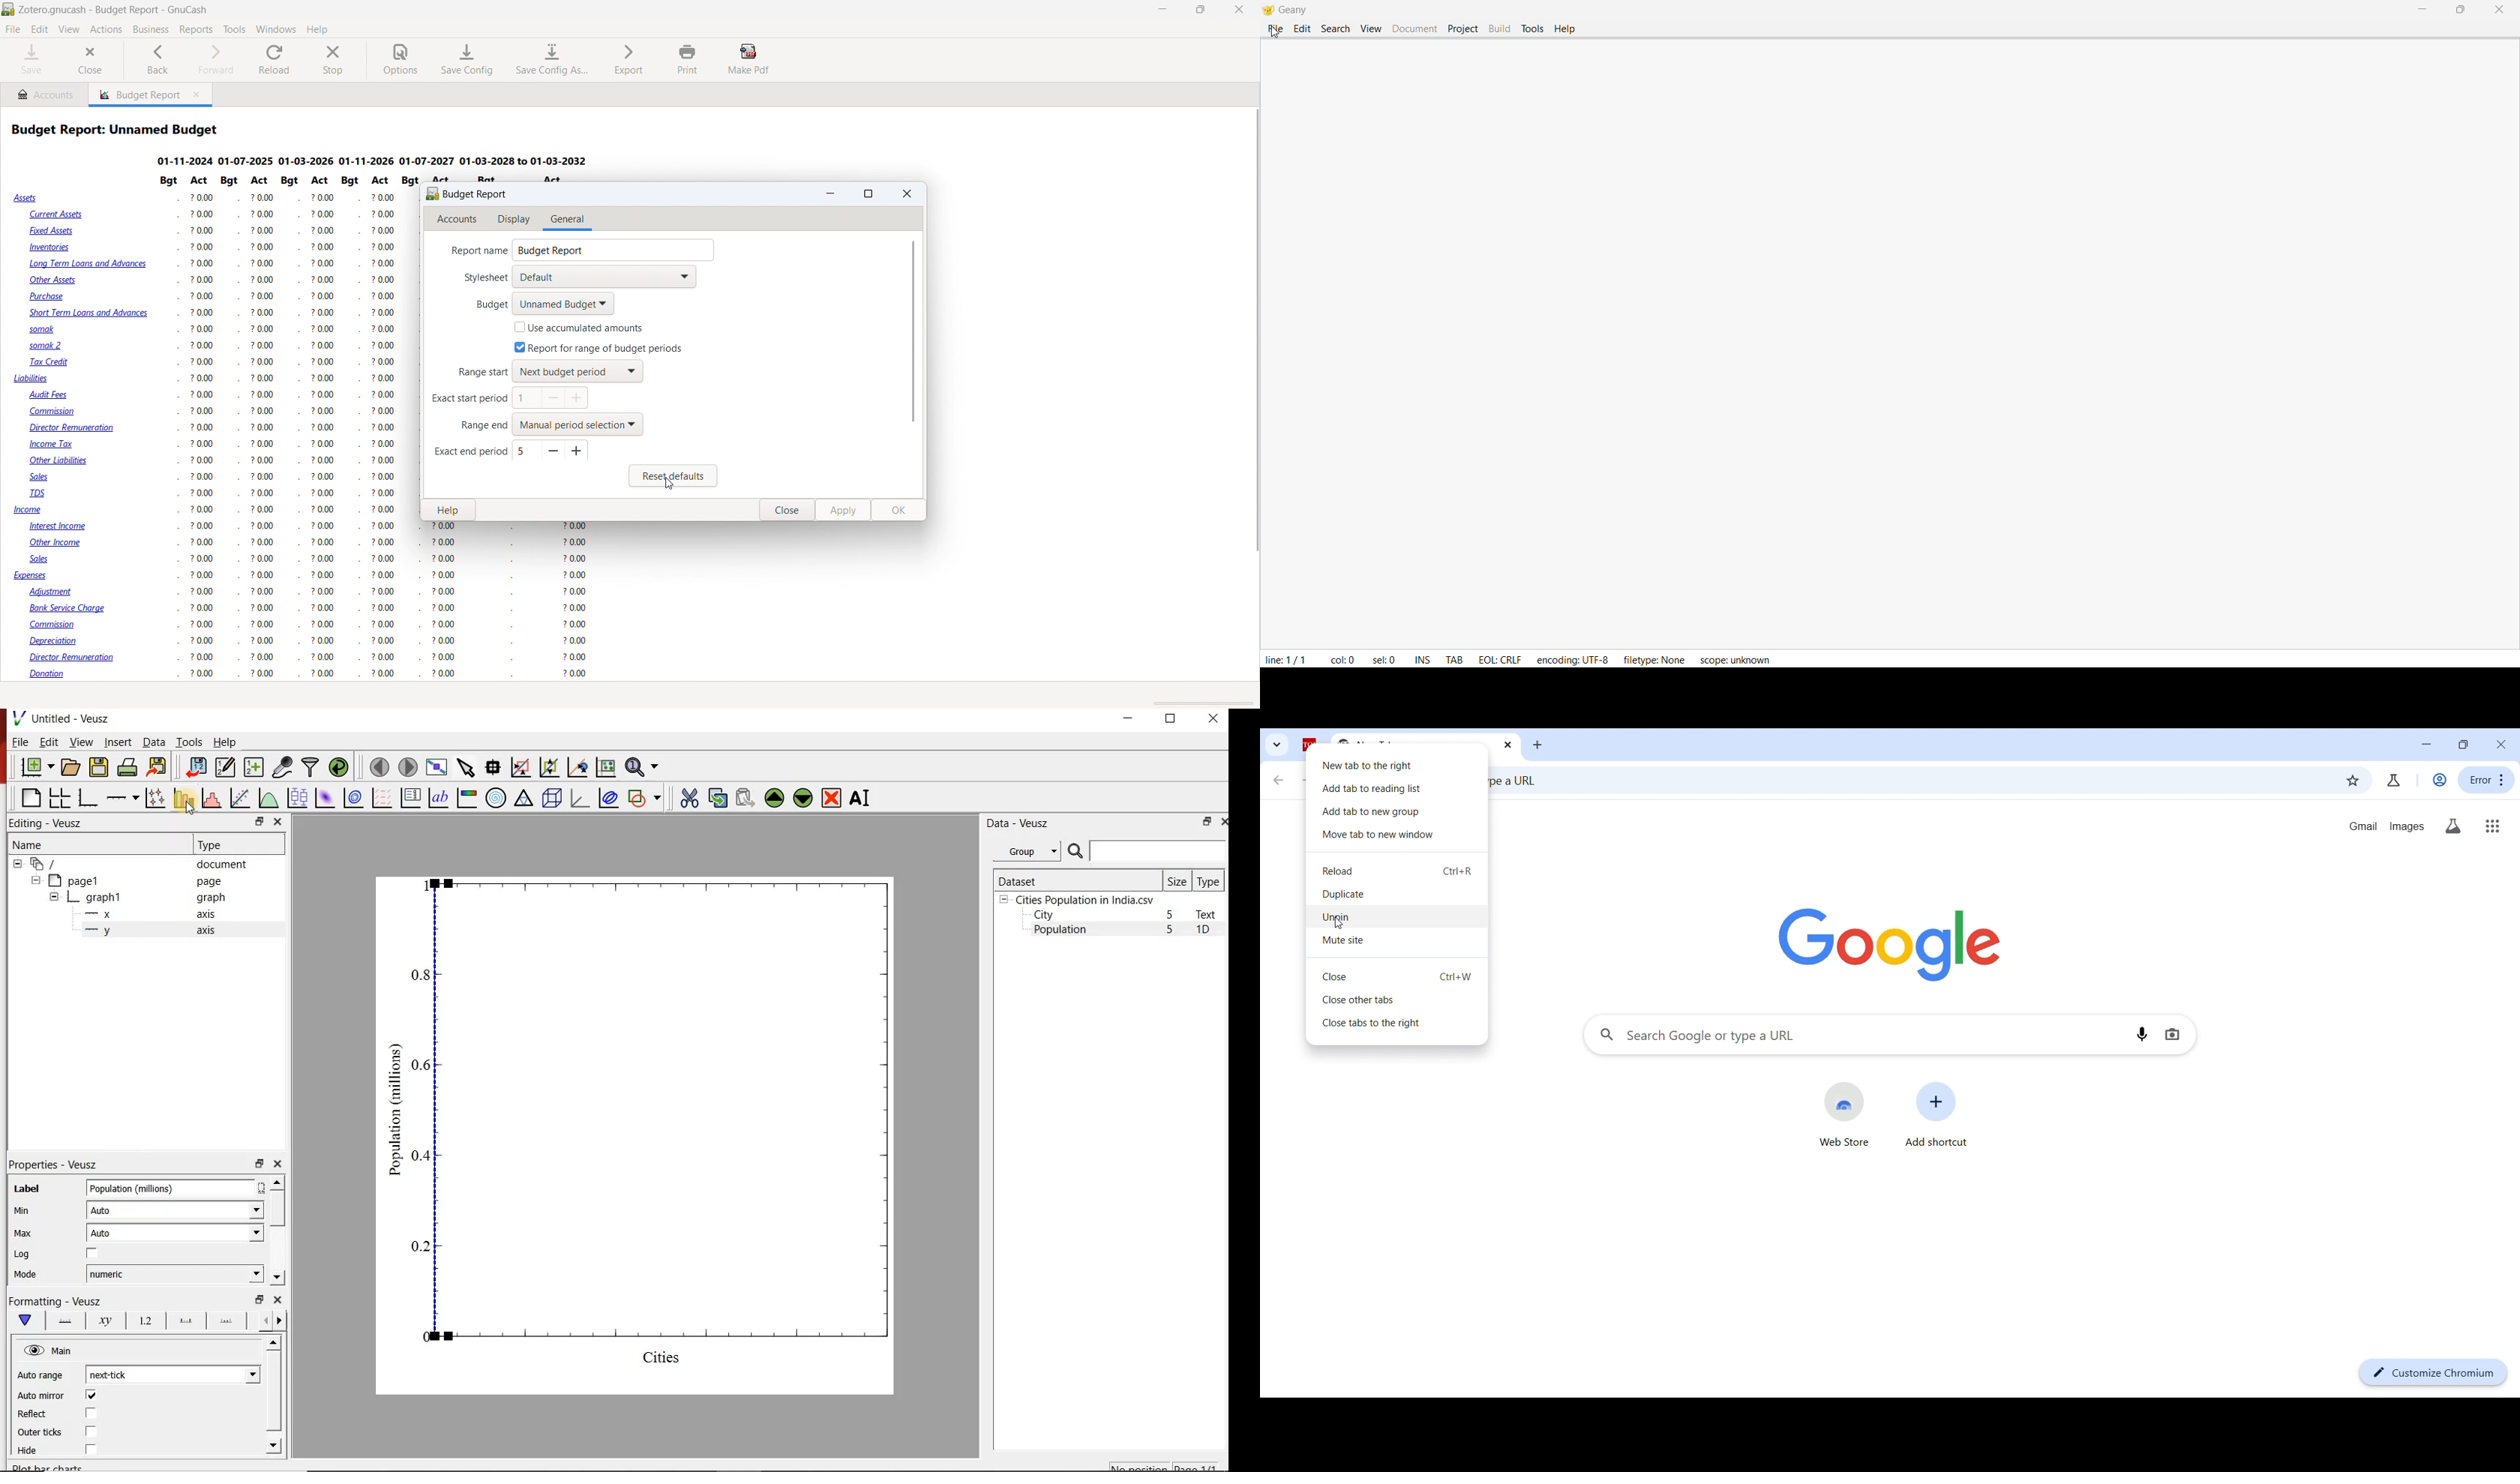 Image resolution: width=2520 pixels, height=1484 pixels. I want to click on help, so click(317, 29).